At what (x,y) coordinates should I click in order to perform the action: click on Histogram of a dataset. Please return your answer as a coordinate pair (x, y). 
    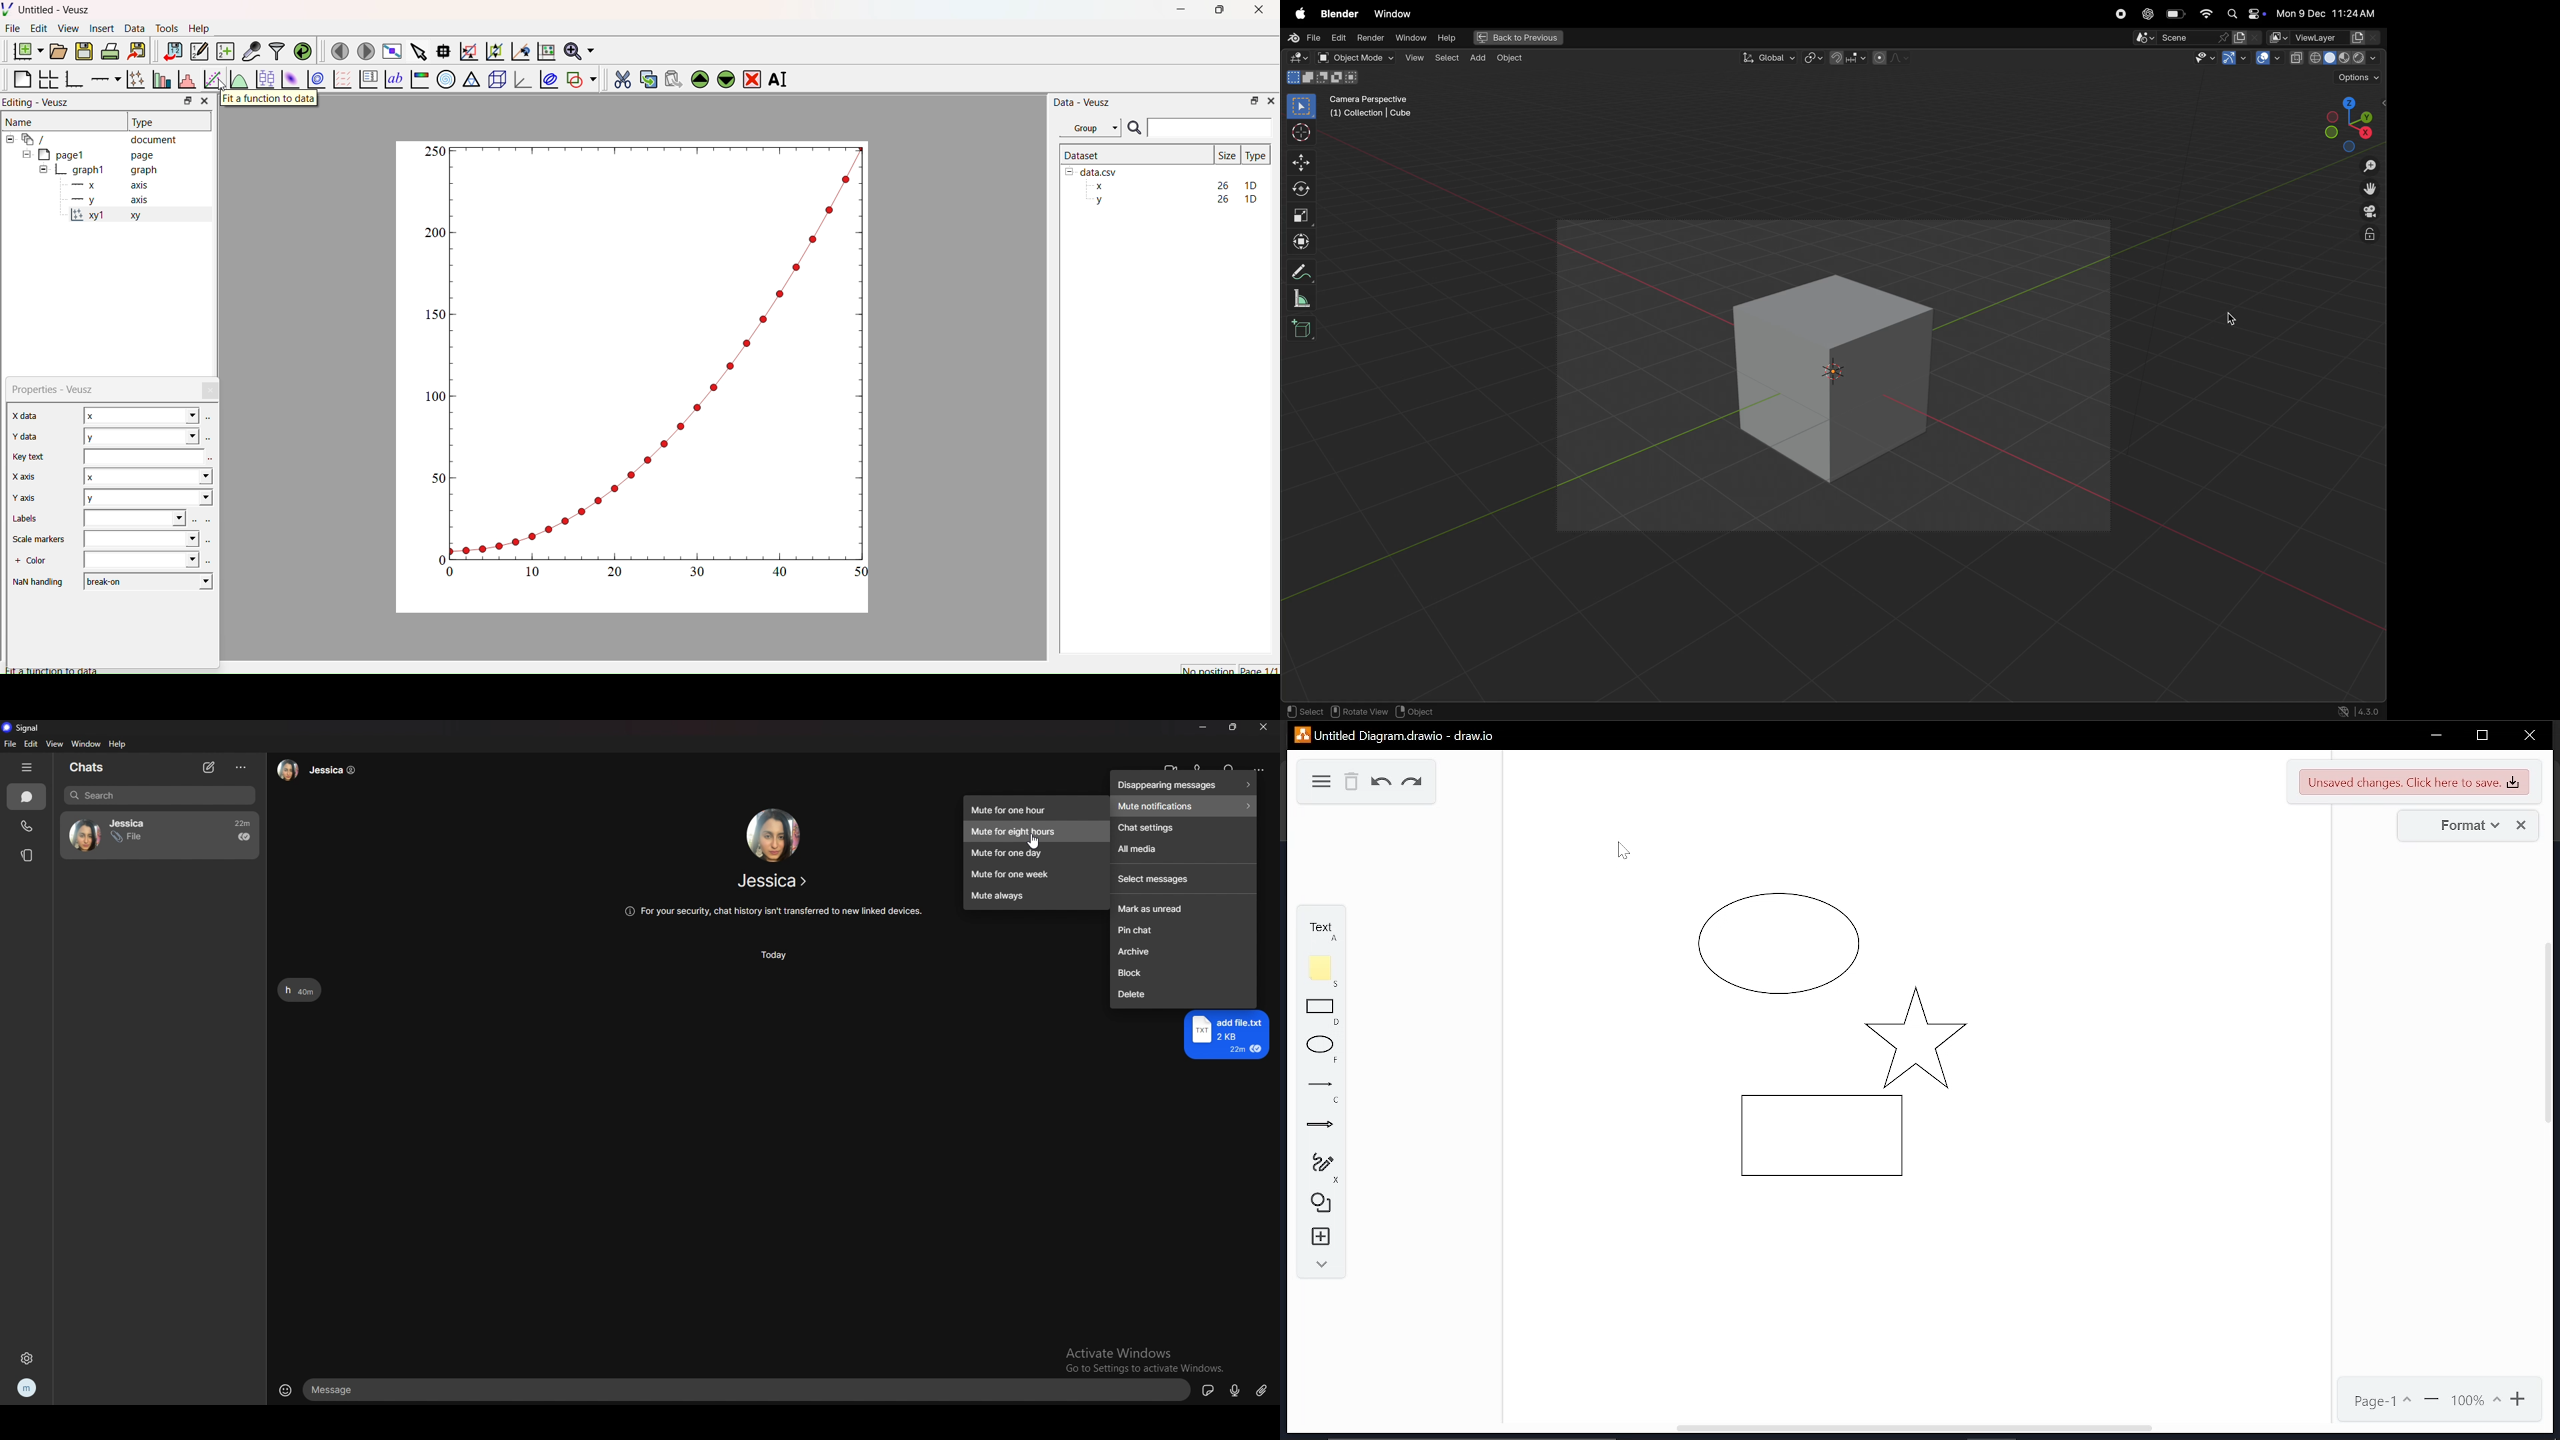
    Looking at the image, I should click on (184, 81).